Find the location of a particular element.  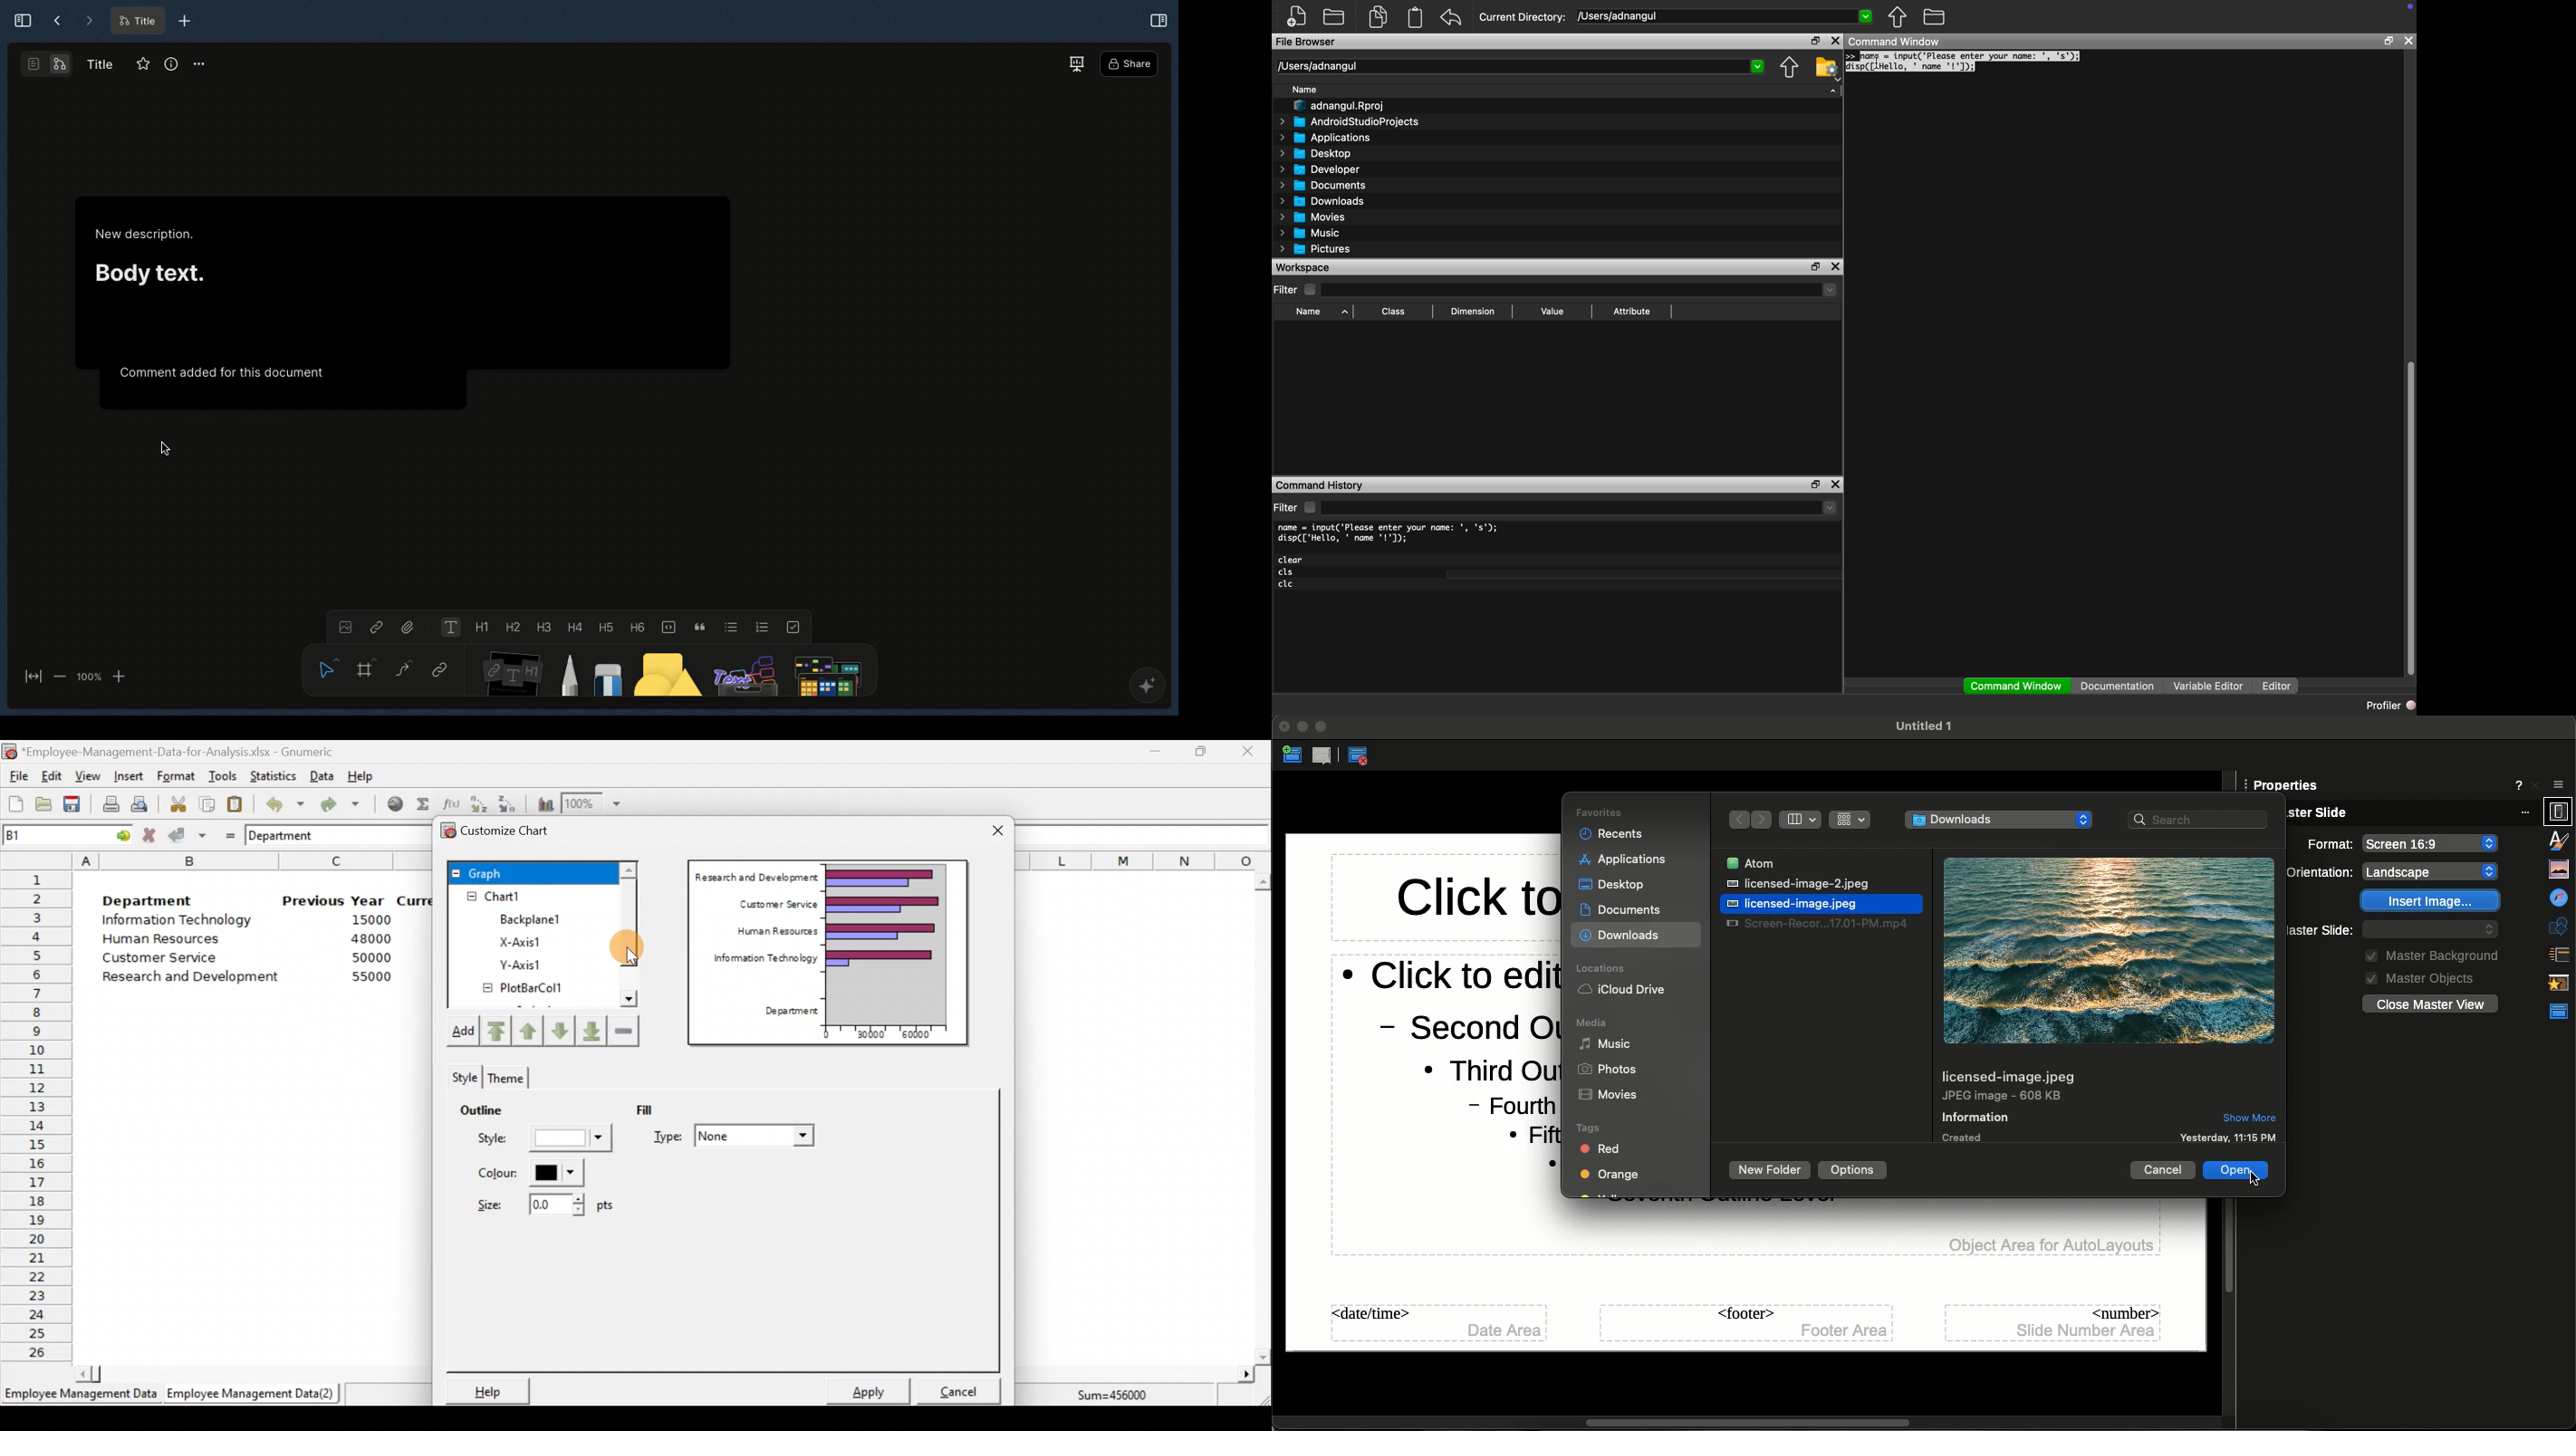

File name is located at coordinates (1918, 725).